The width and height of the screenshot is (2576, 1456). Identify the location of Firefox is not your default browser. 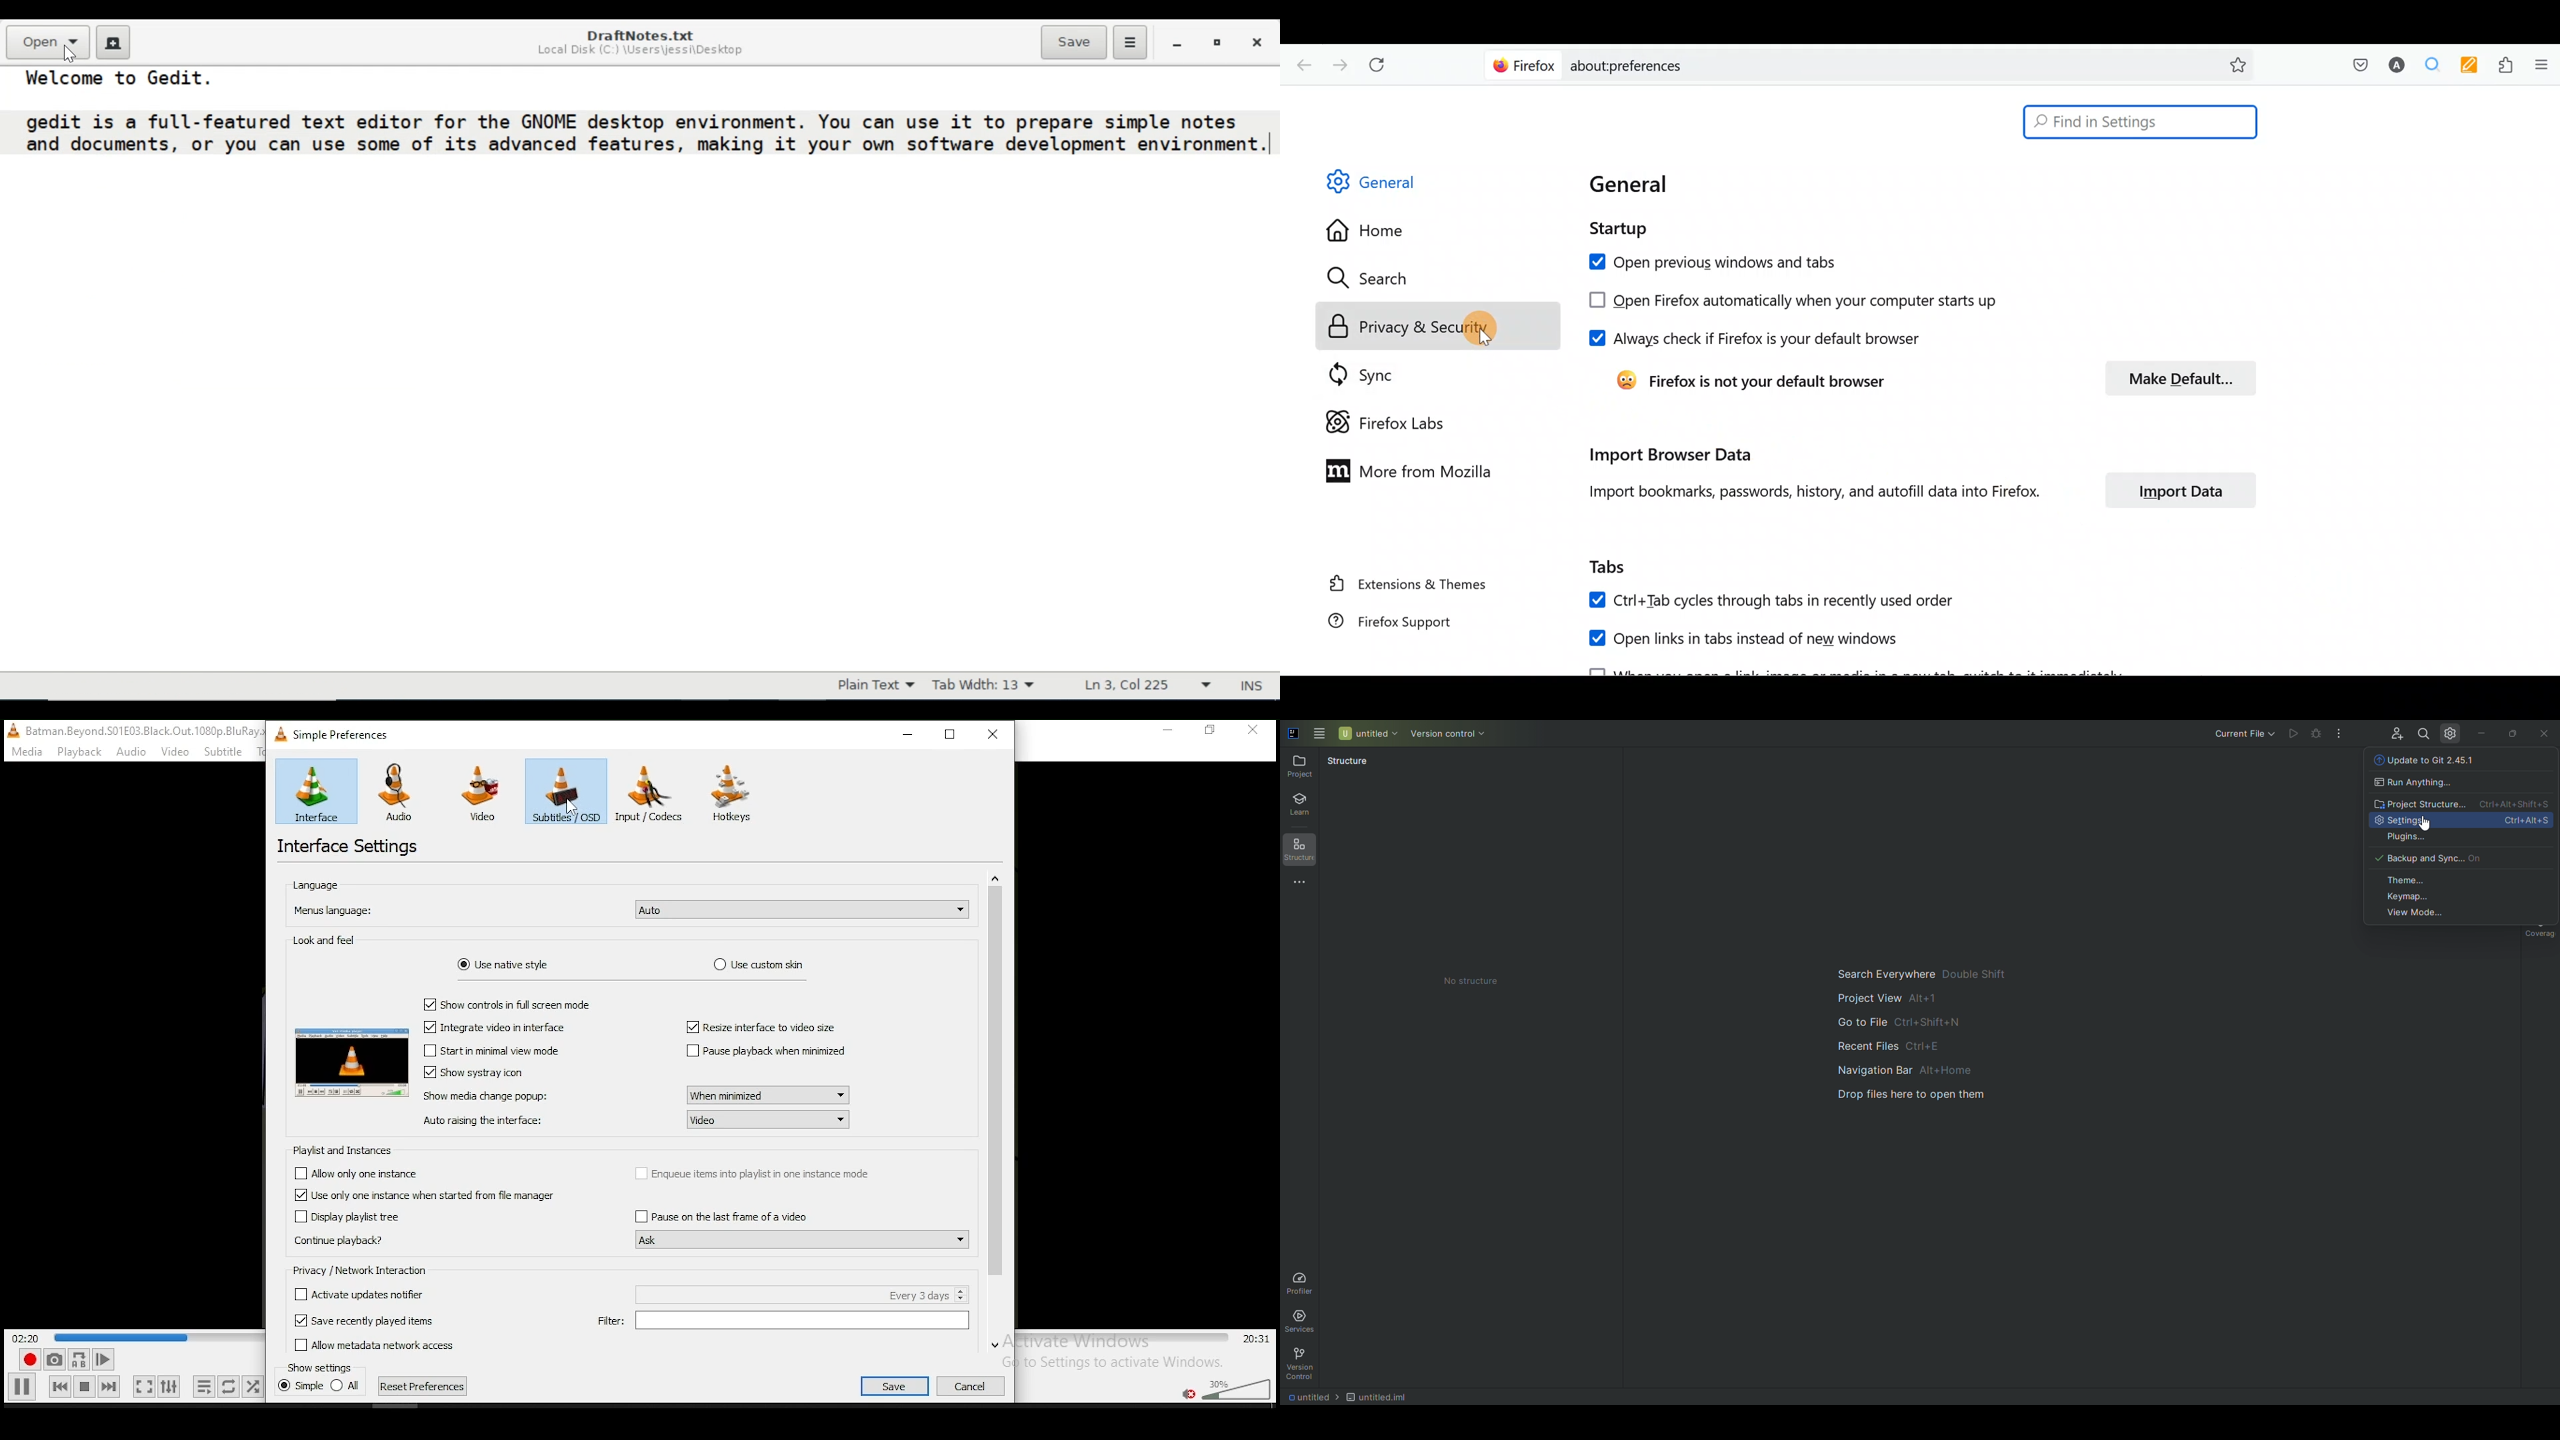
(1747, 383).